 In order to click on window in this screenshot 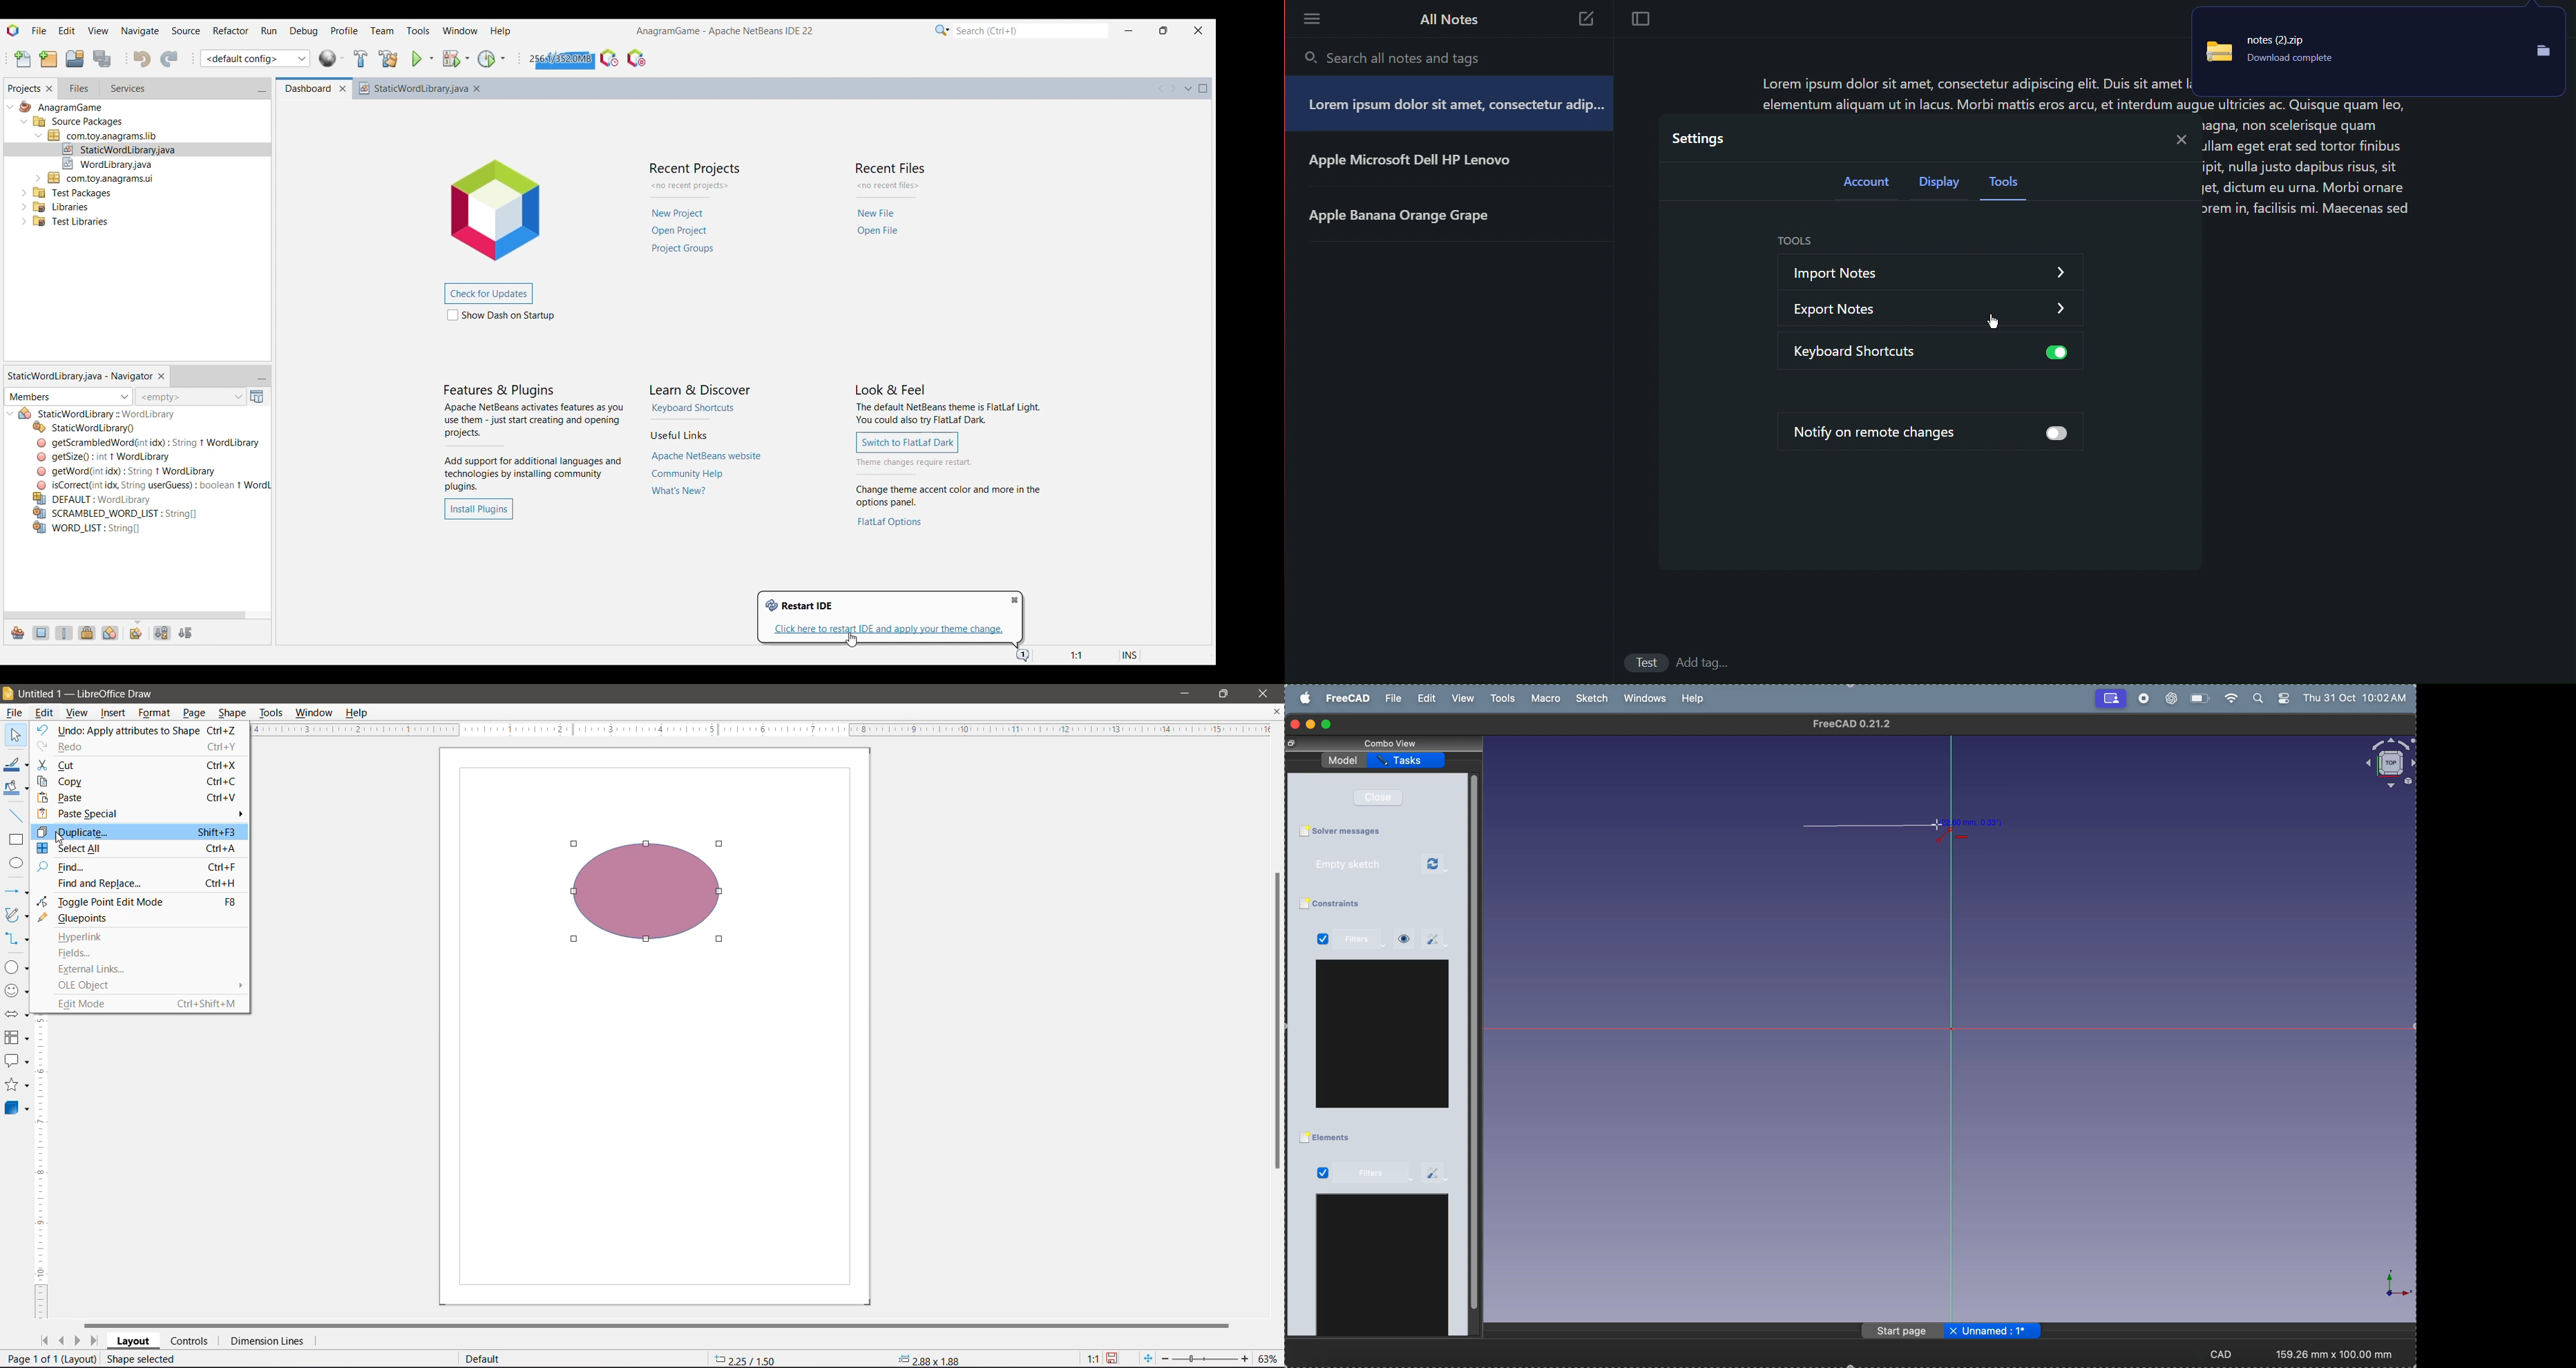, I will do `click(1383, 1034)`.